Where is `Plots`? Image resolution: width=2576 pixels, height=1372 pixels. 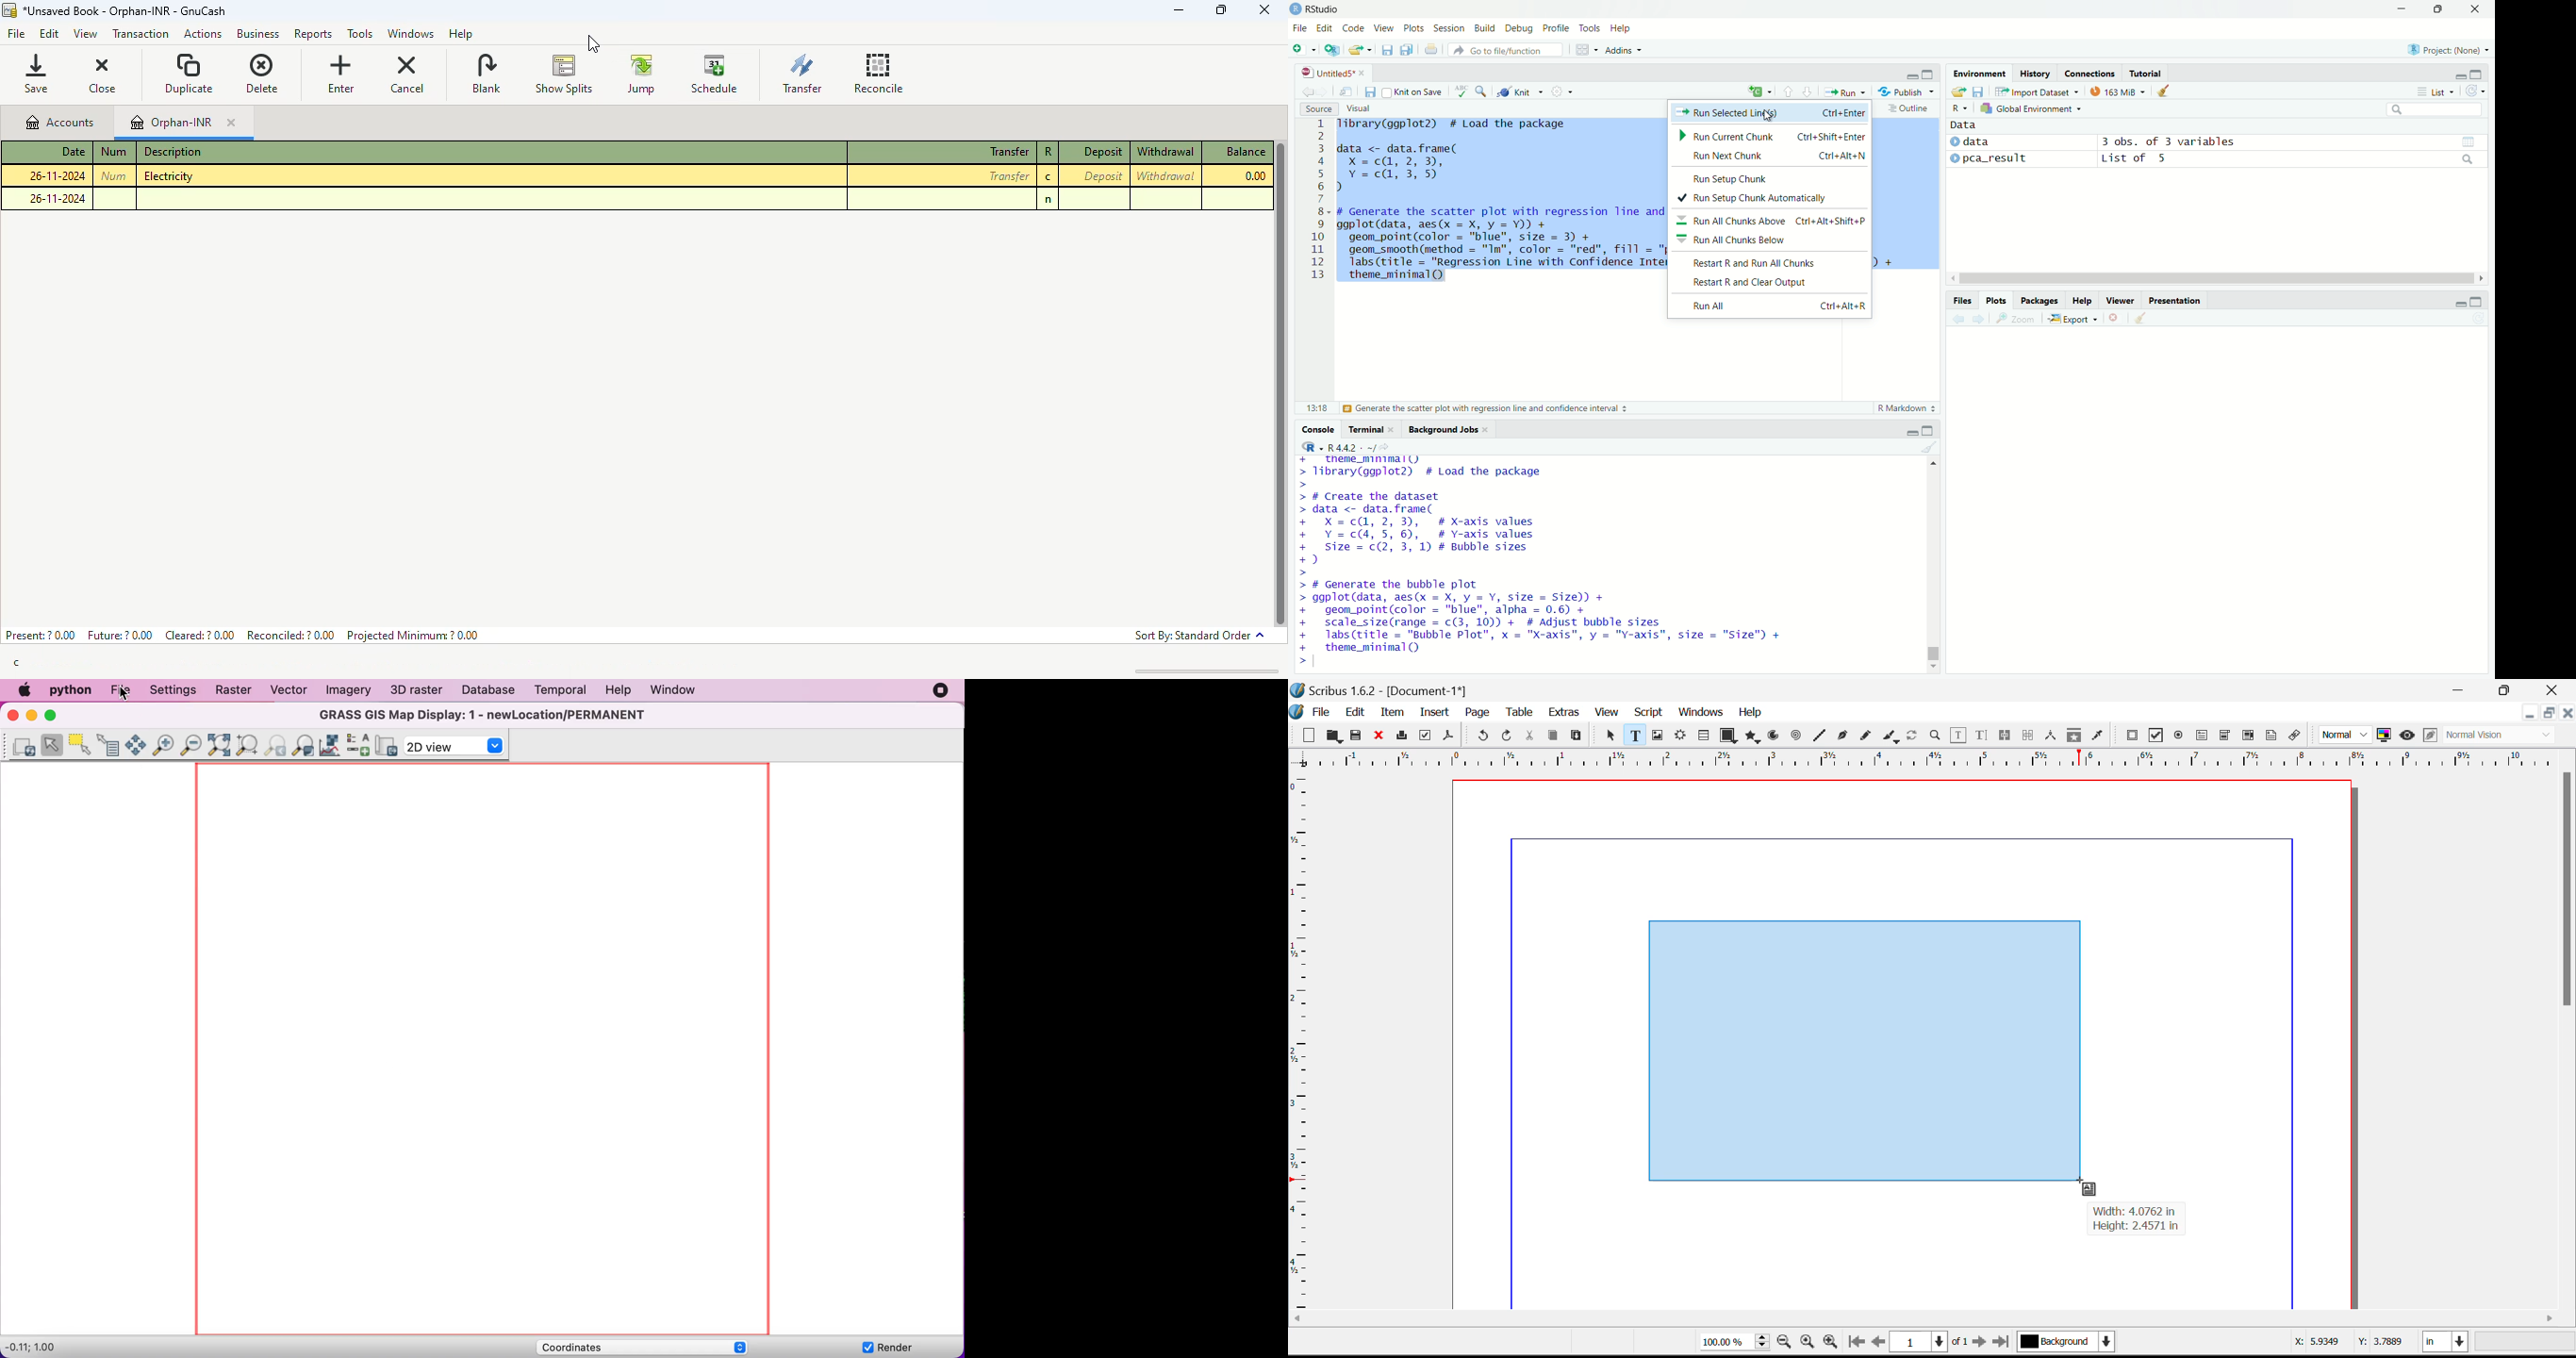 Plots is located at coordinates (1995, 300).